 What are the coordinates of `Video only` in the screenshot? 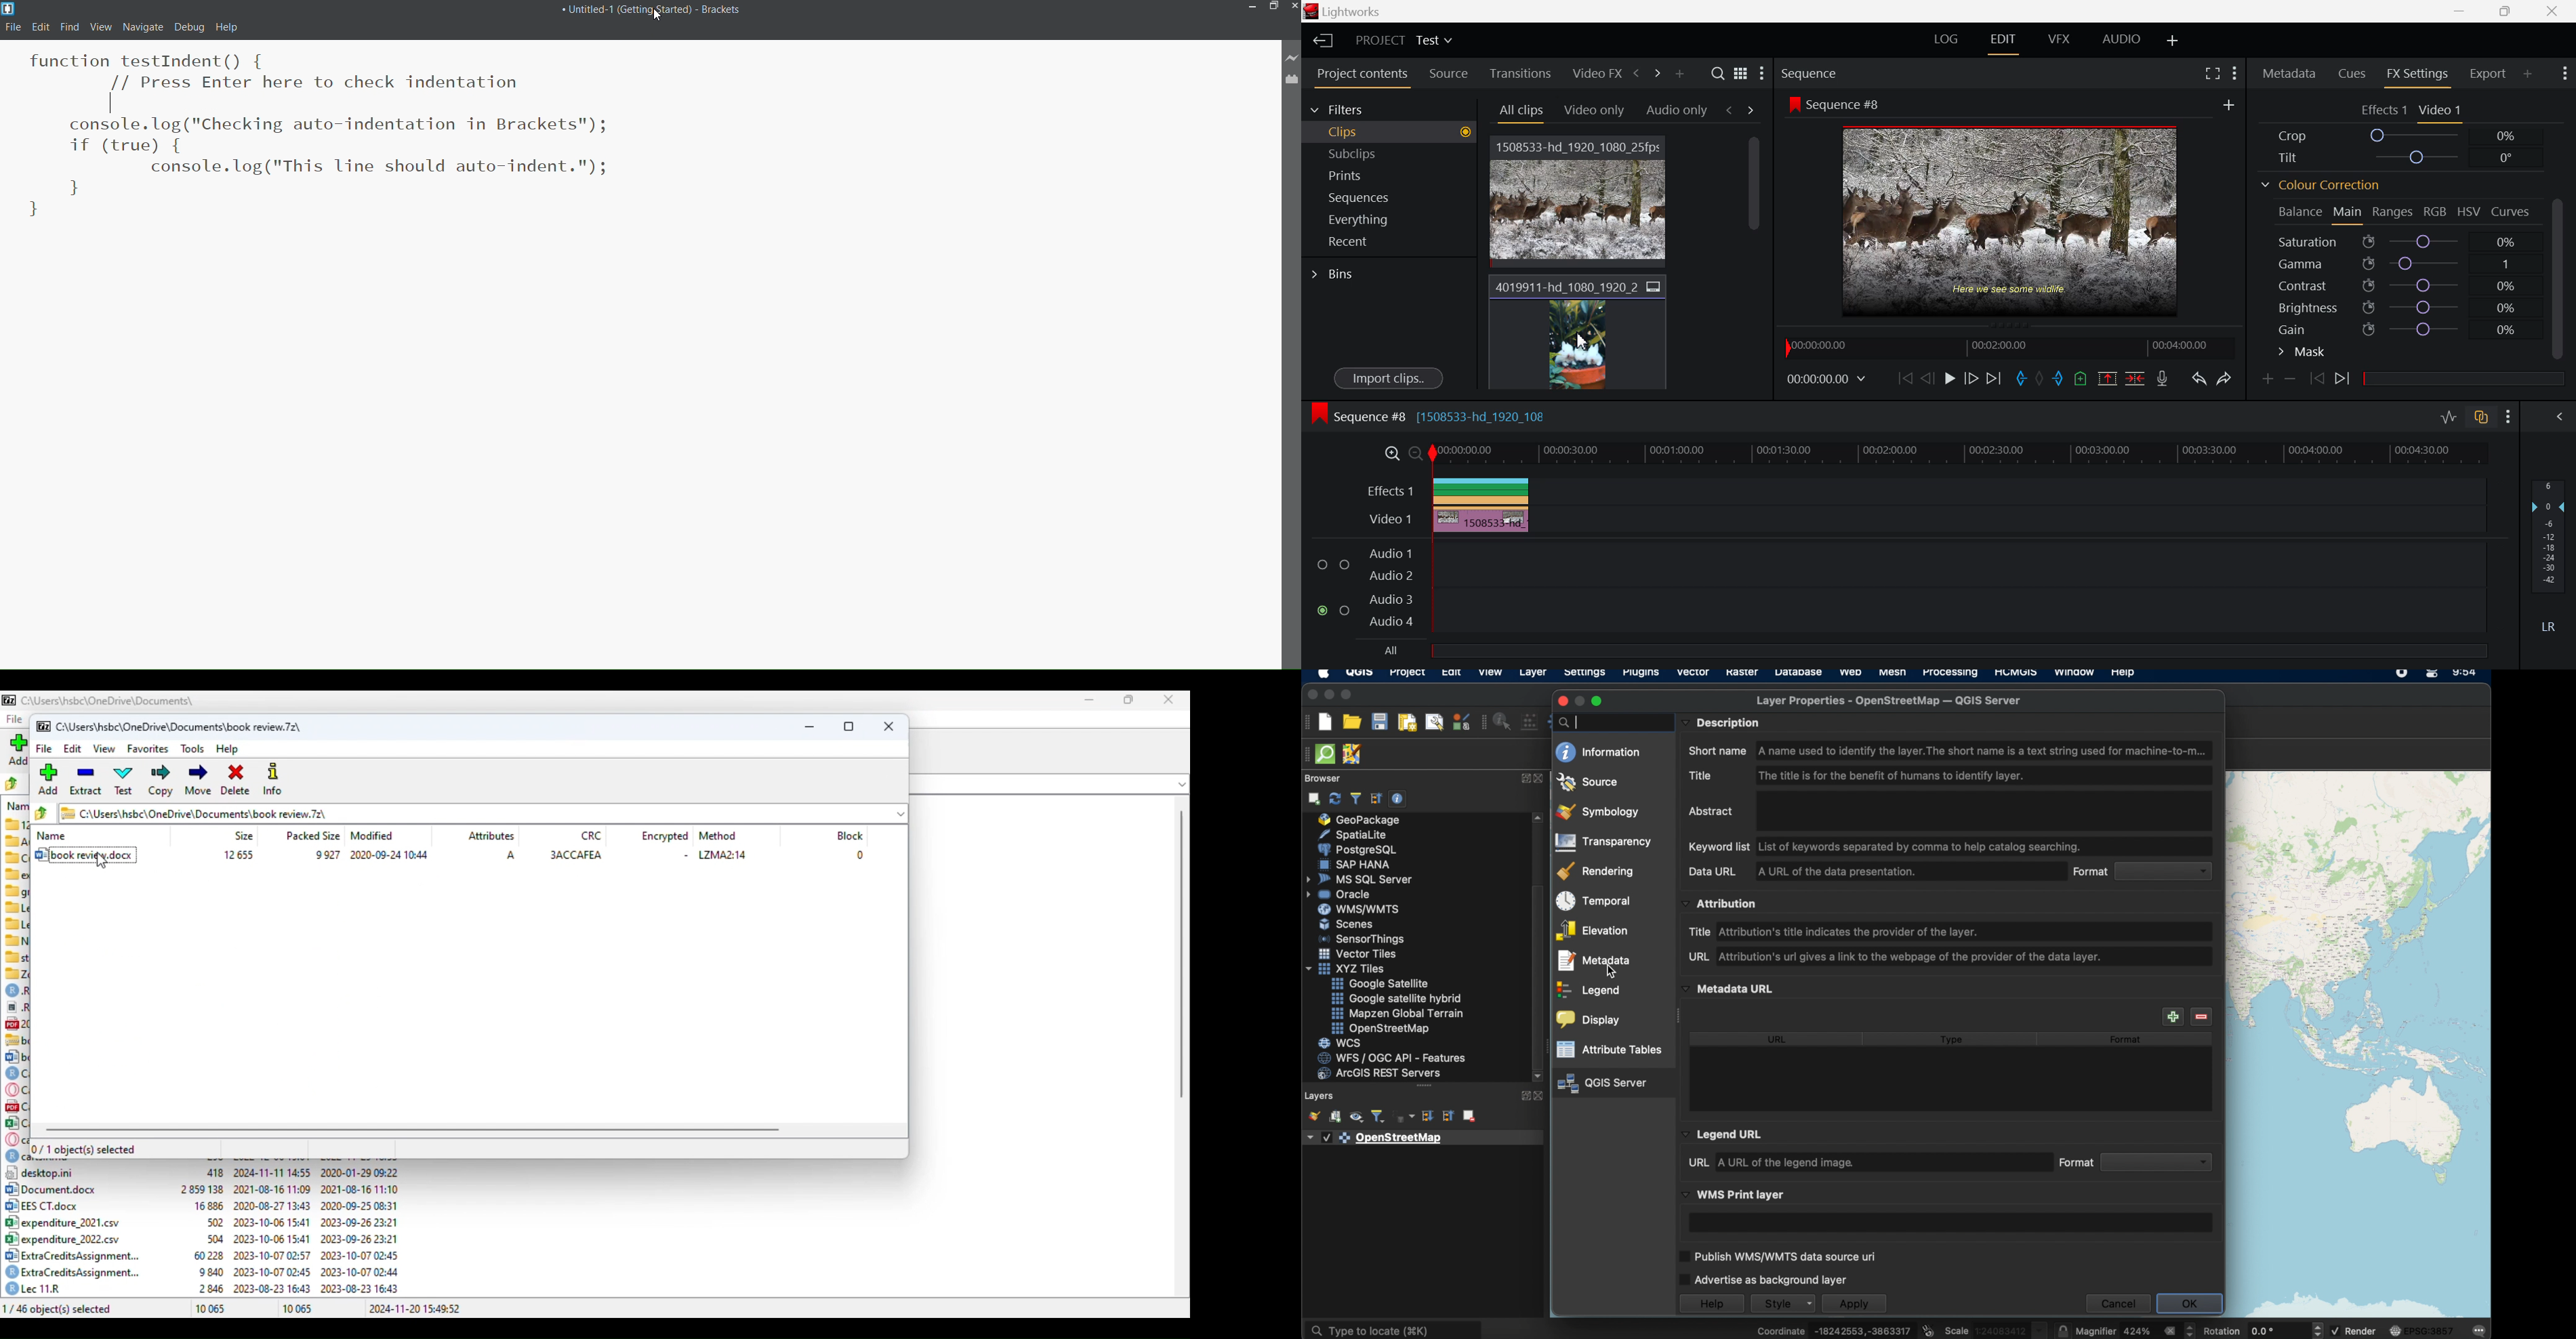 It's located at (1595, 110).